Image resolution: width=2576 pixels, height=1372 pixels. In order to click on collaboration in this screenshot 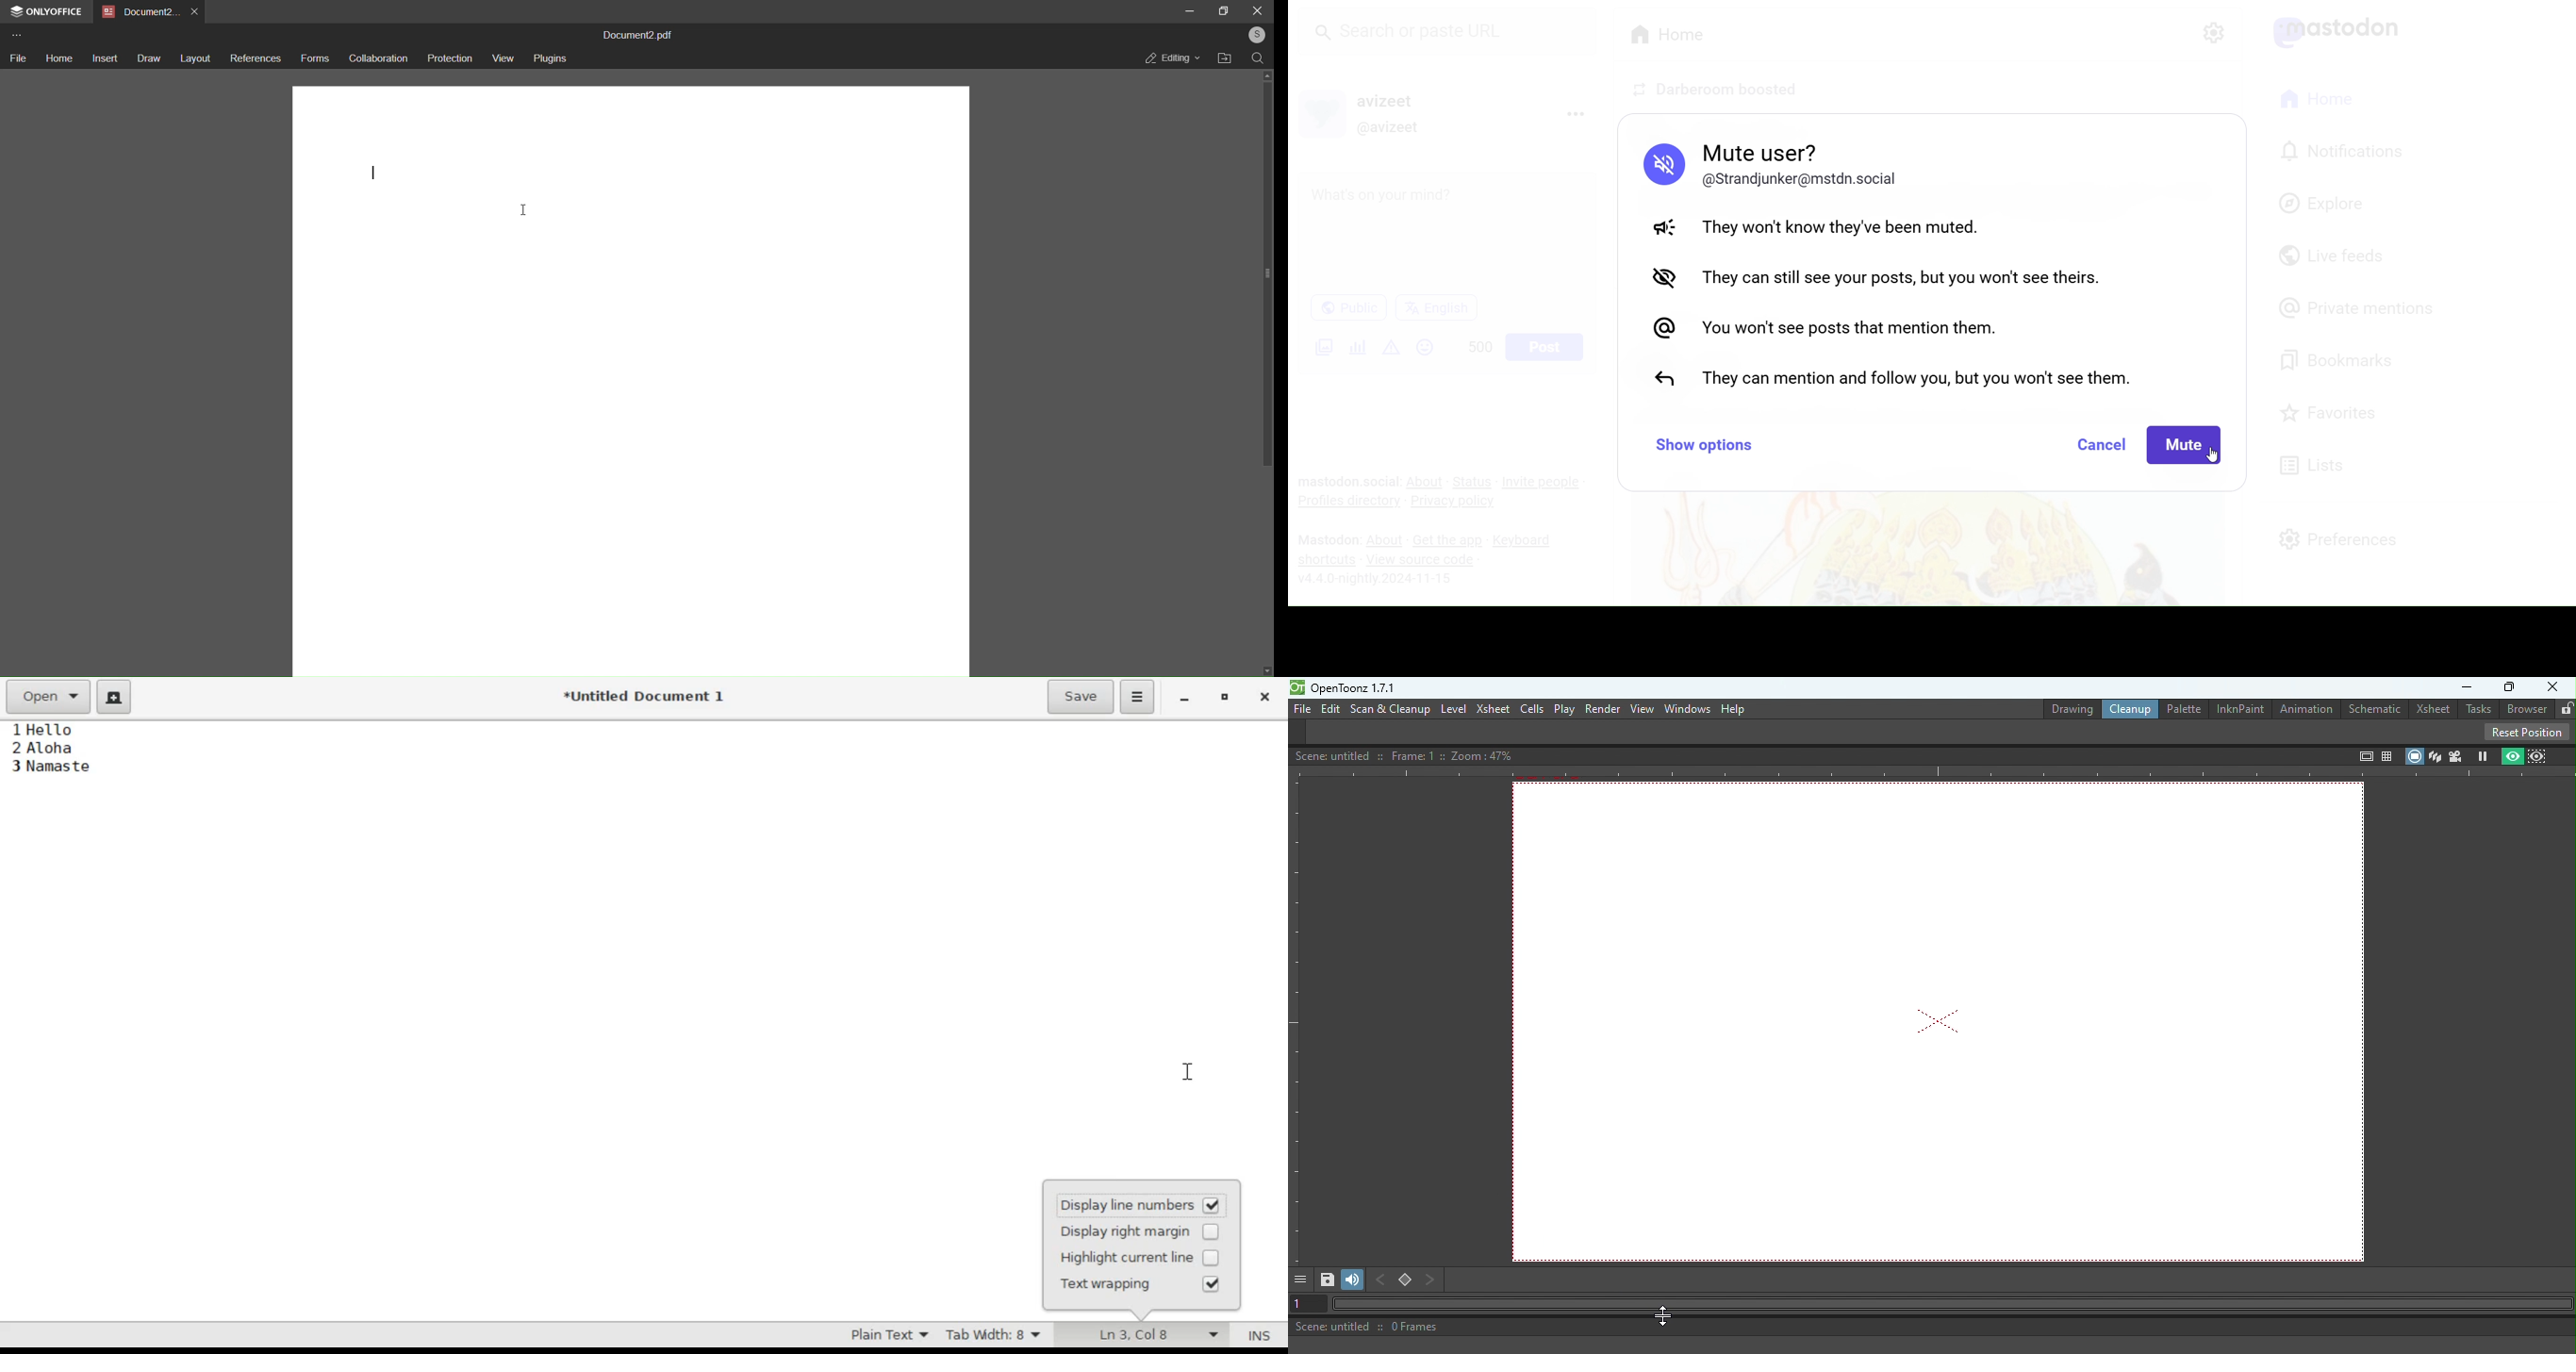, I will do `click(377, 59)`.